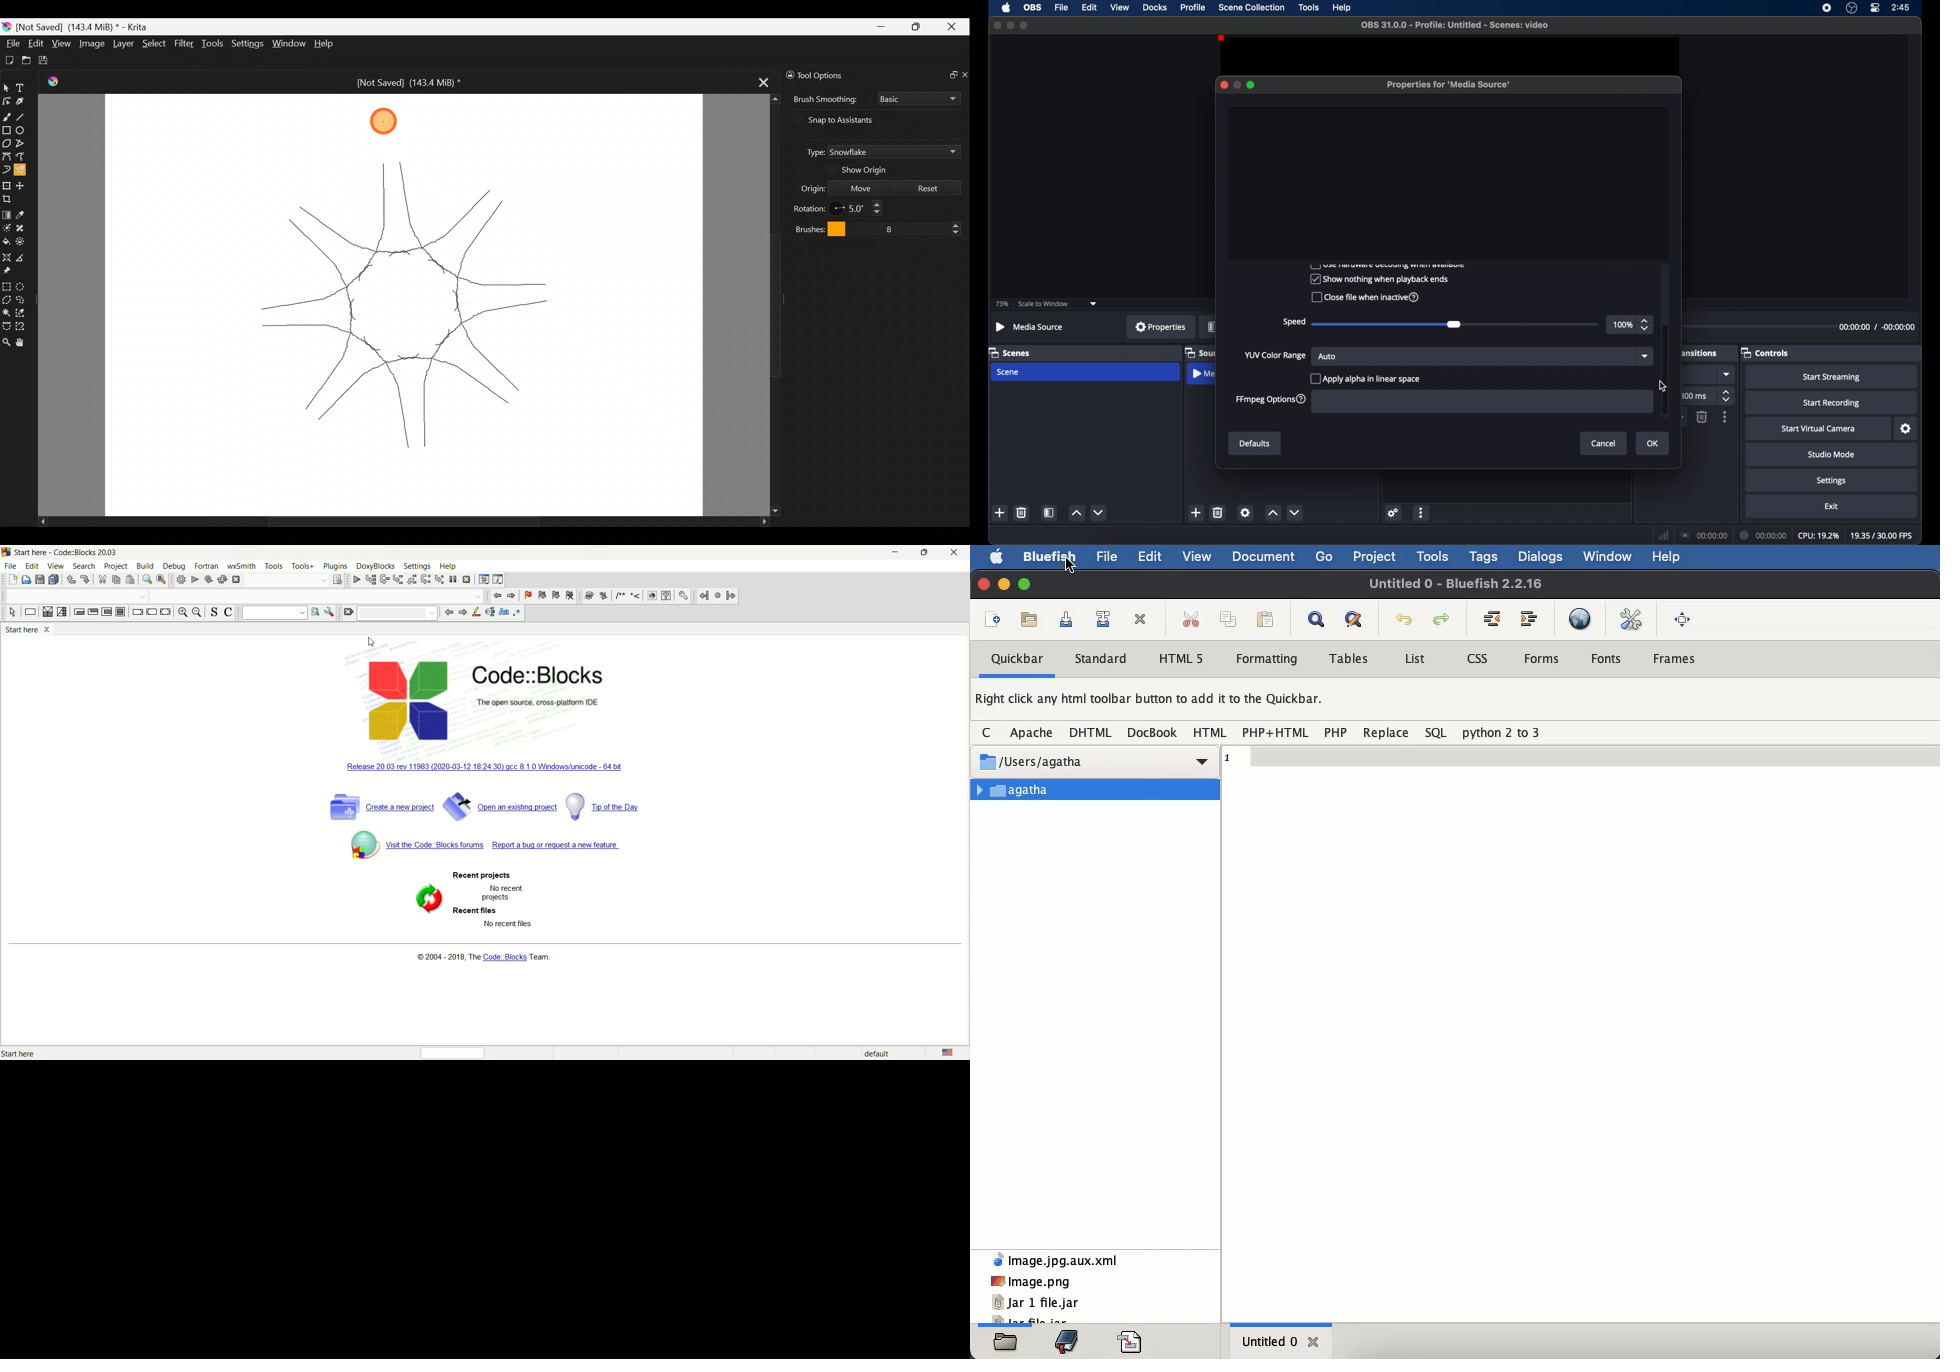  What do you see at coordinates (895, 552) in the screenshot?
I see `minimize` at bounding box center [895, 552].